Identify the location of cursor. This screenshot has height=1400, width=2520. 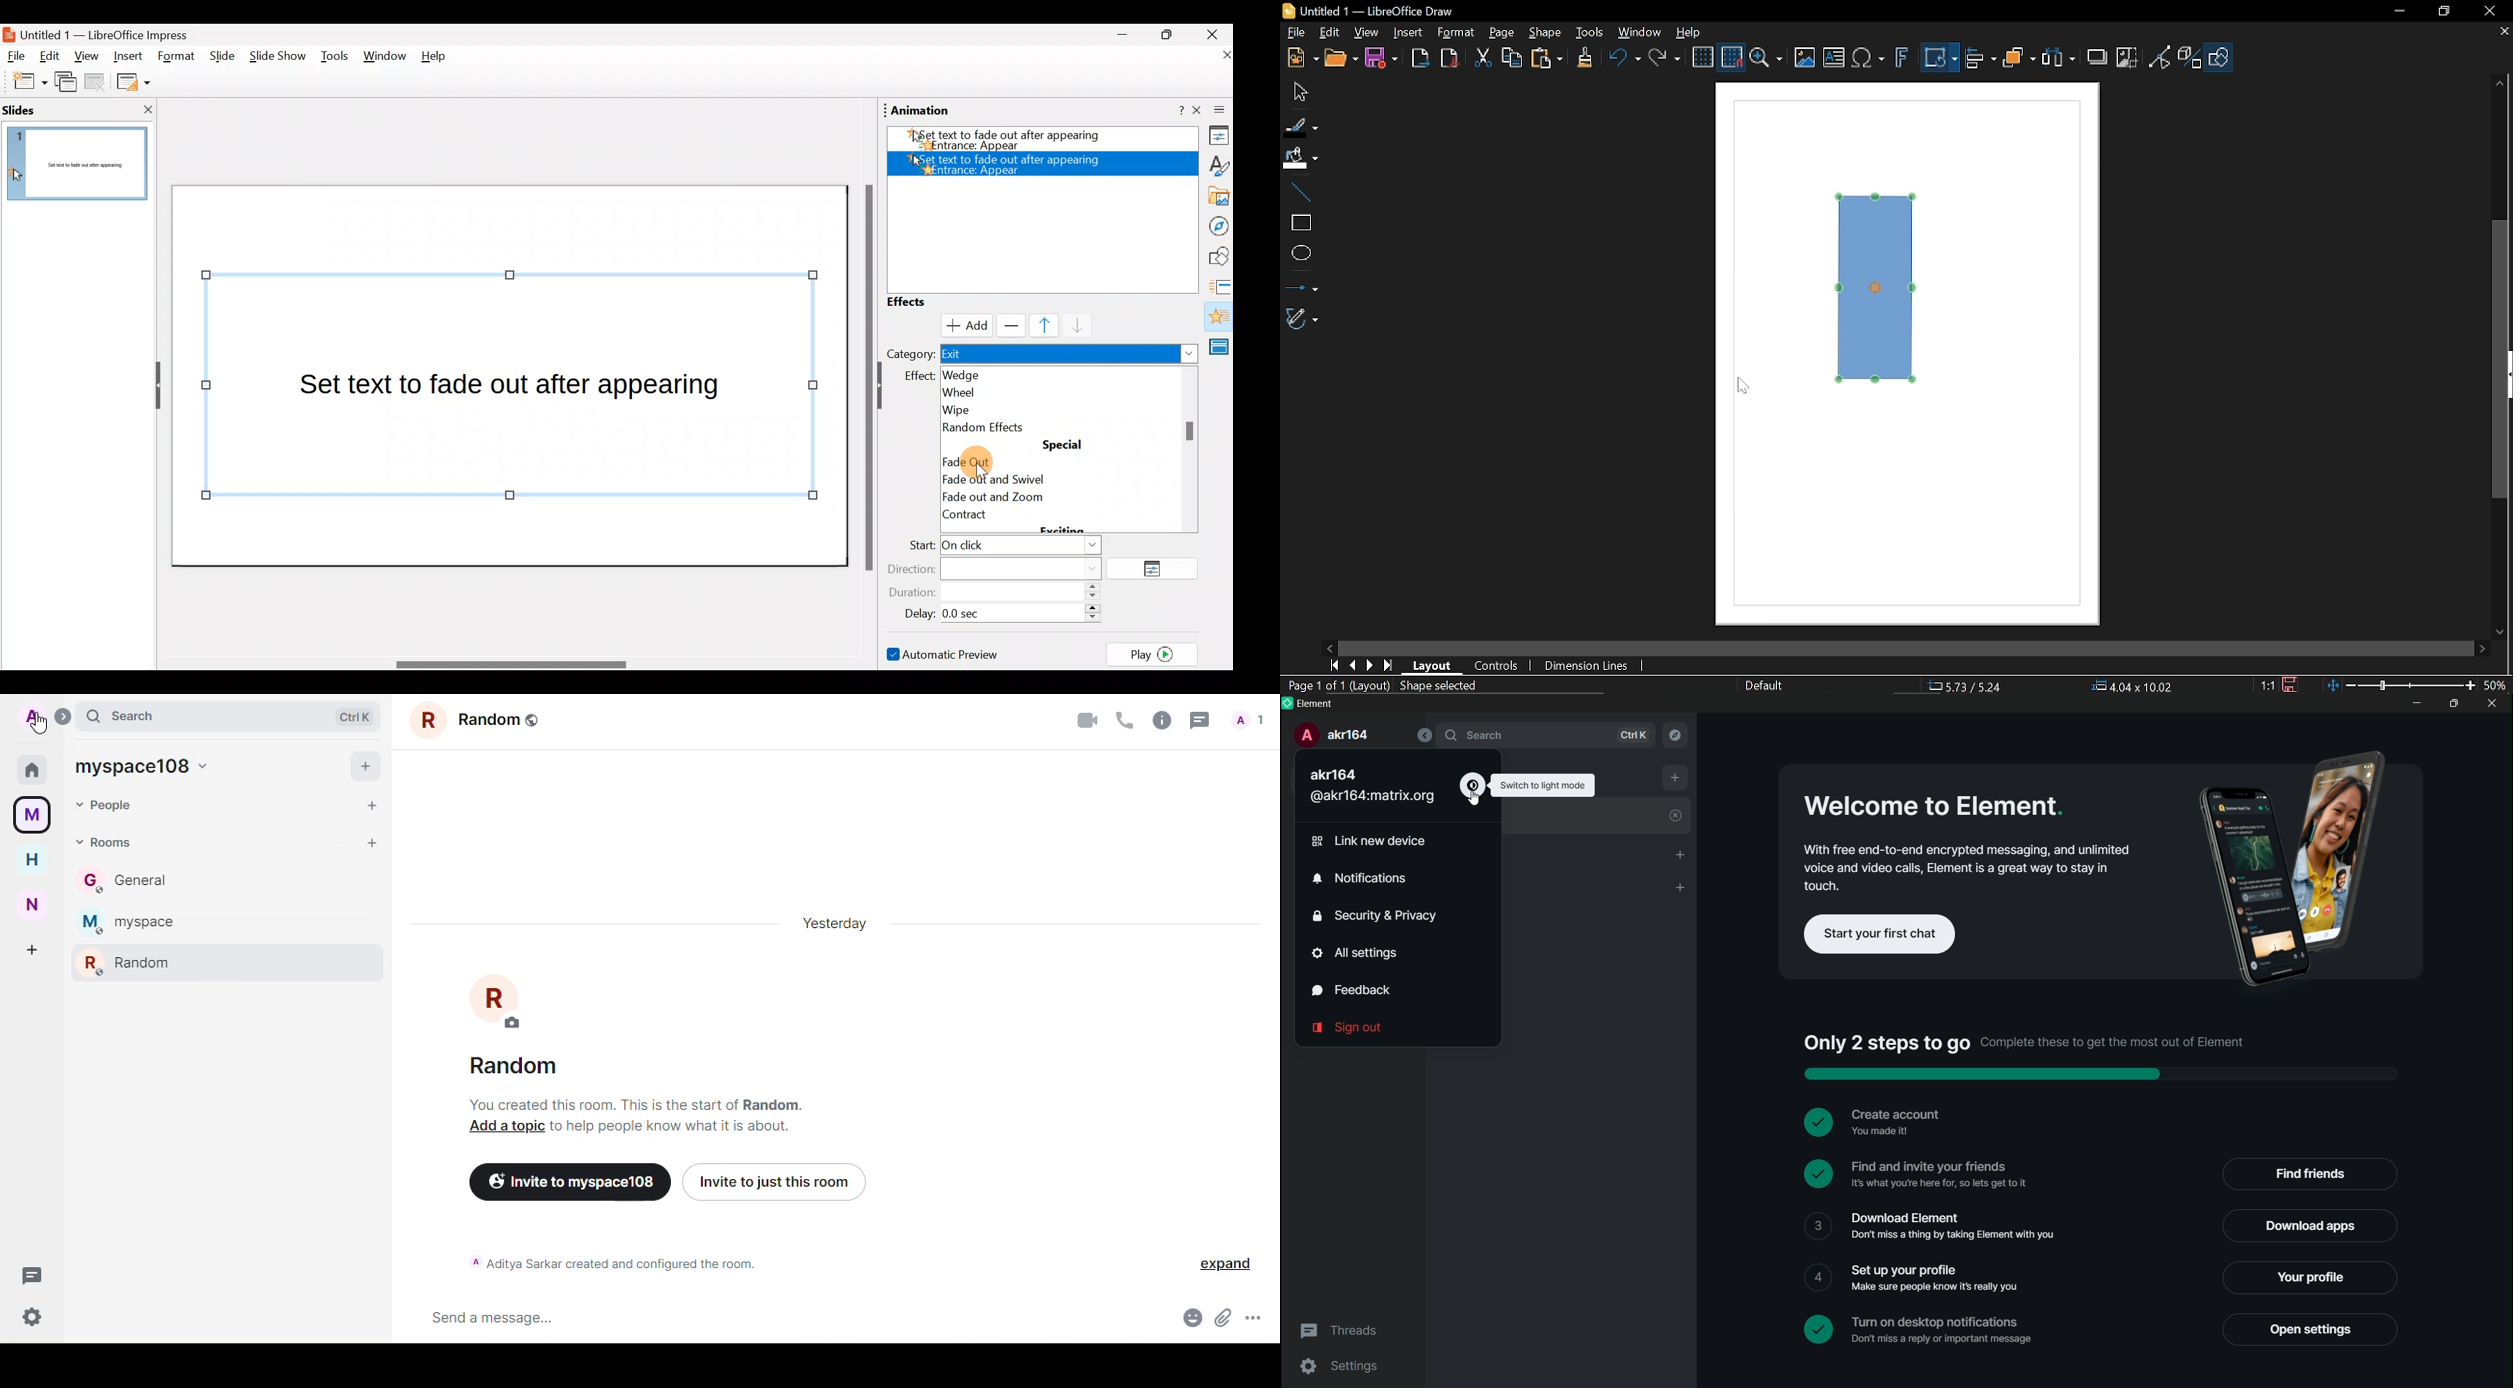
(1474, 803).